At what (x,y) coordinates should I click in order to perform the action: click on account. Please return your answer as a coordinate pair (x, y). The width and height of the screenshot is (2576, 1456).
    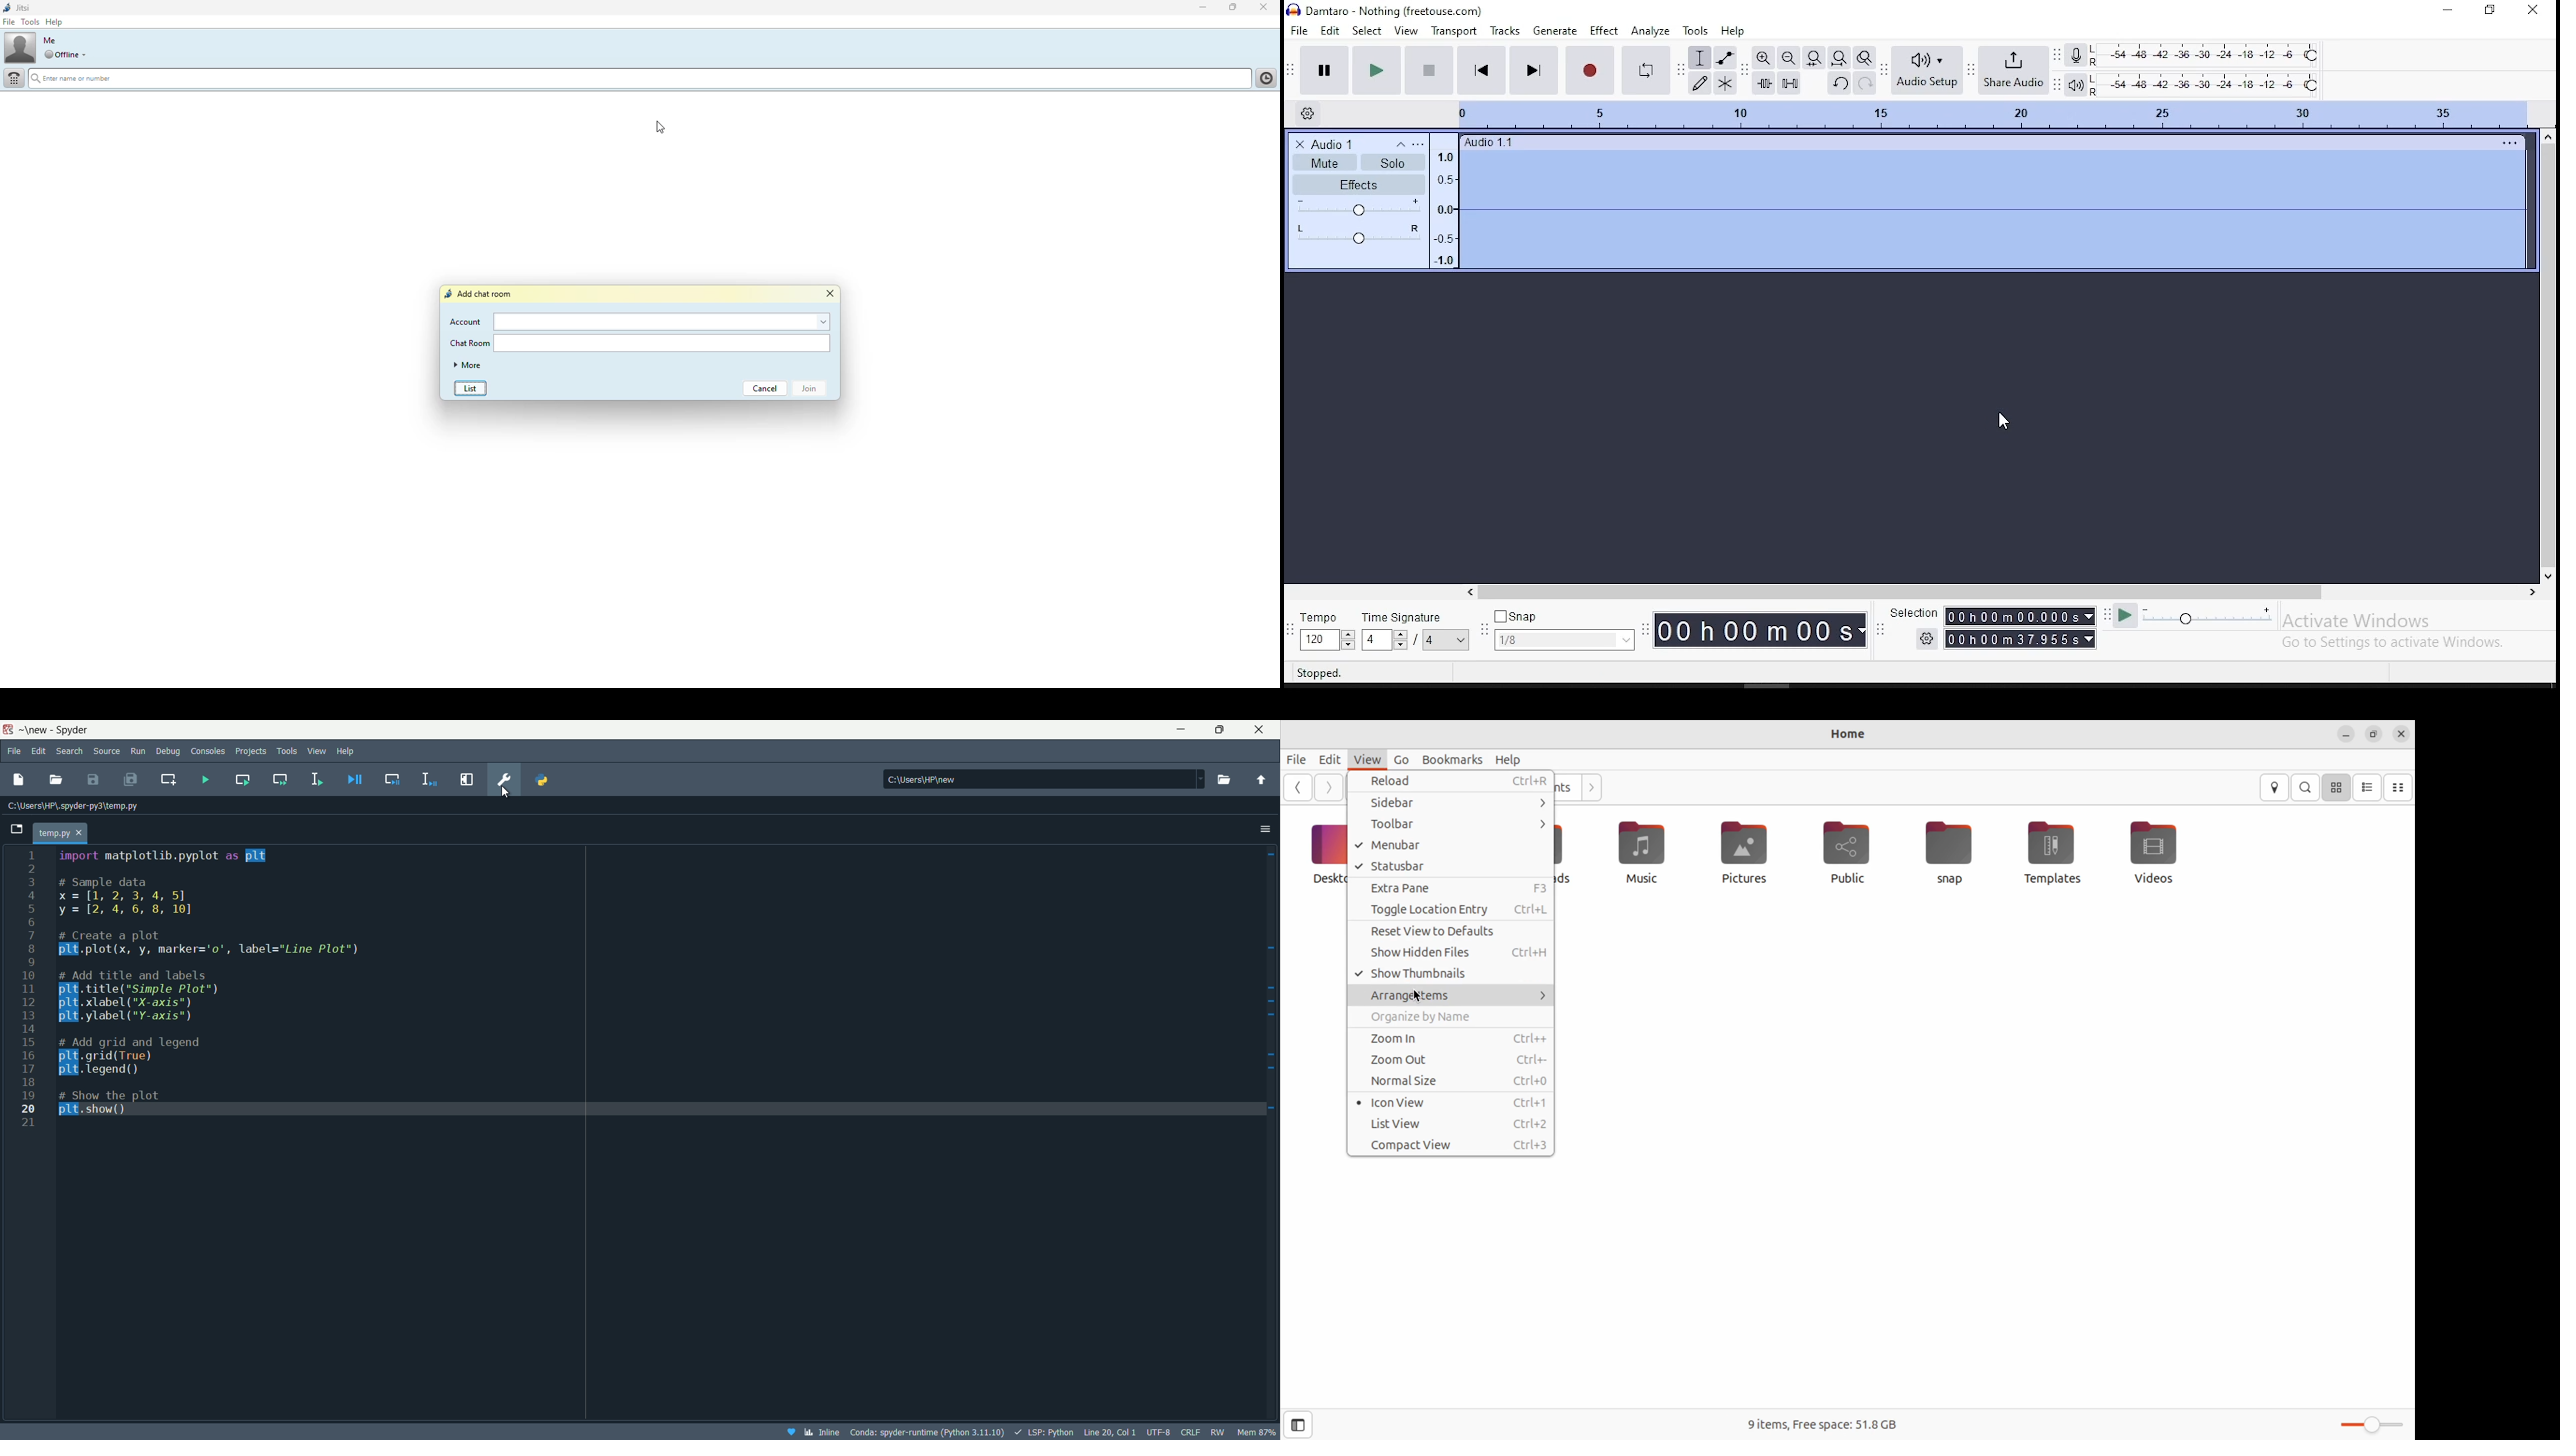
    Looking at the image, I should click on (661, 323).